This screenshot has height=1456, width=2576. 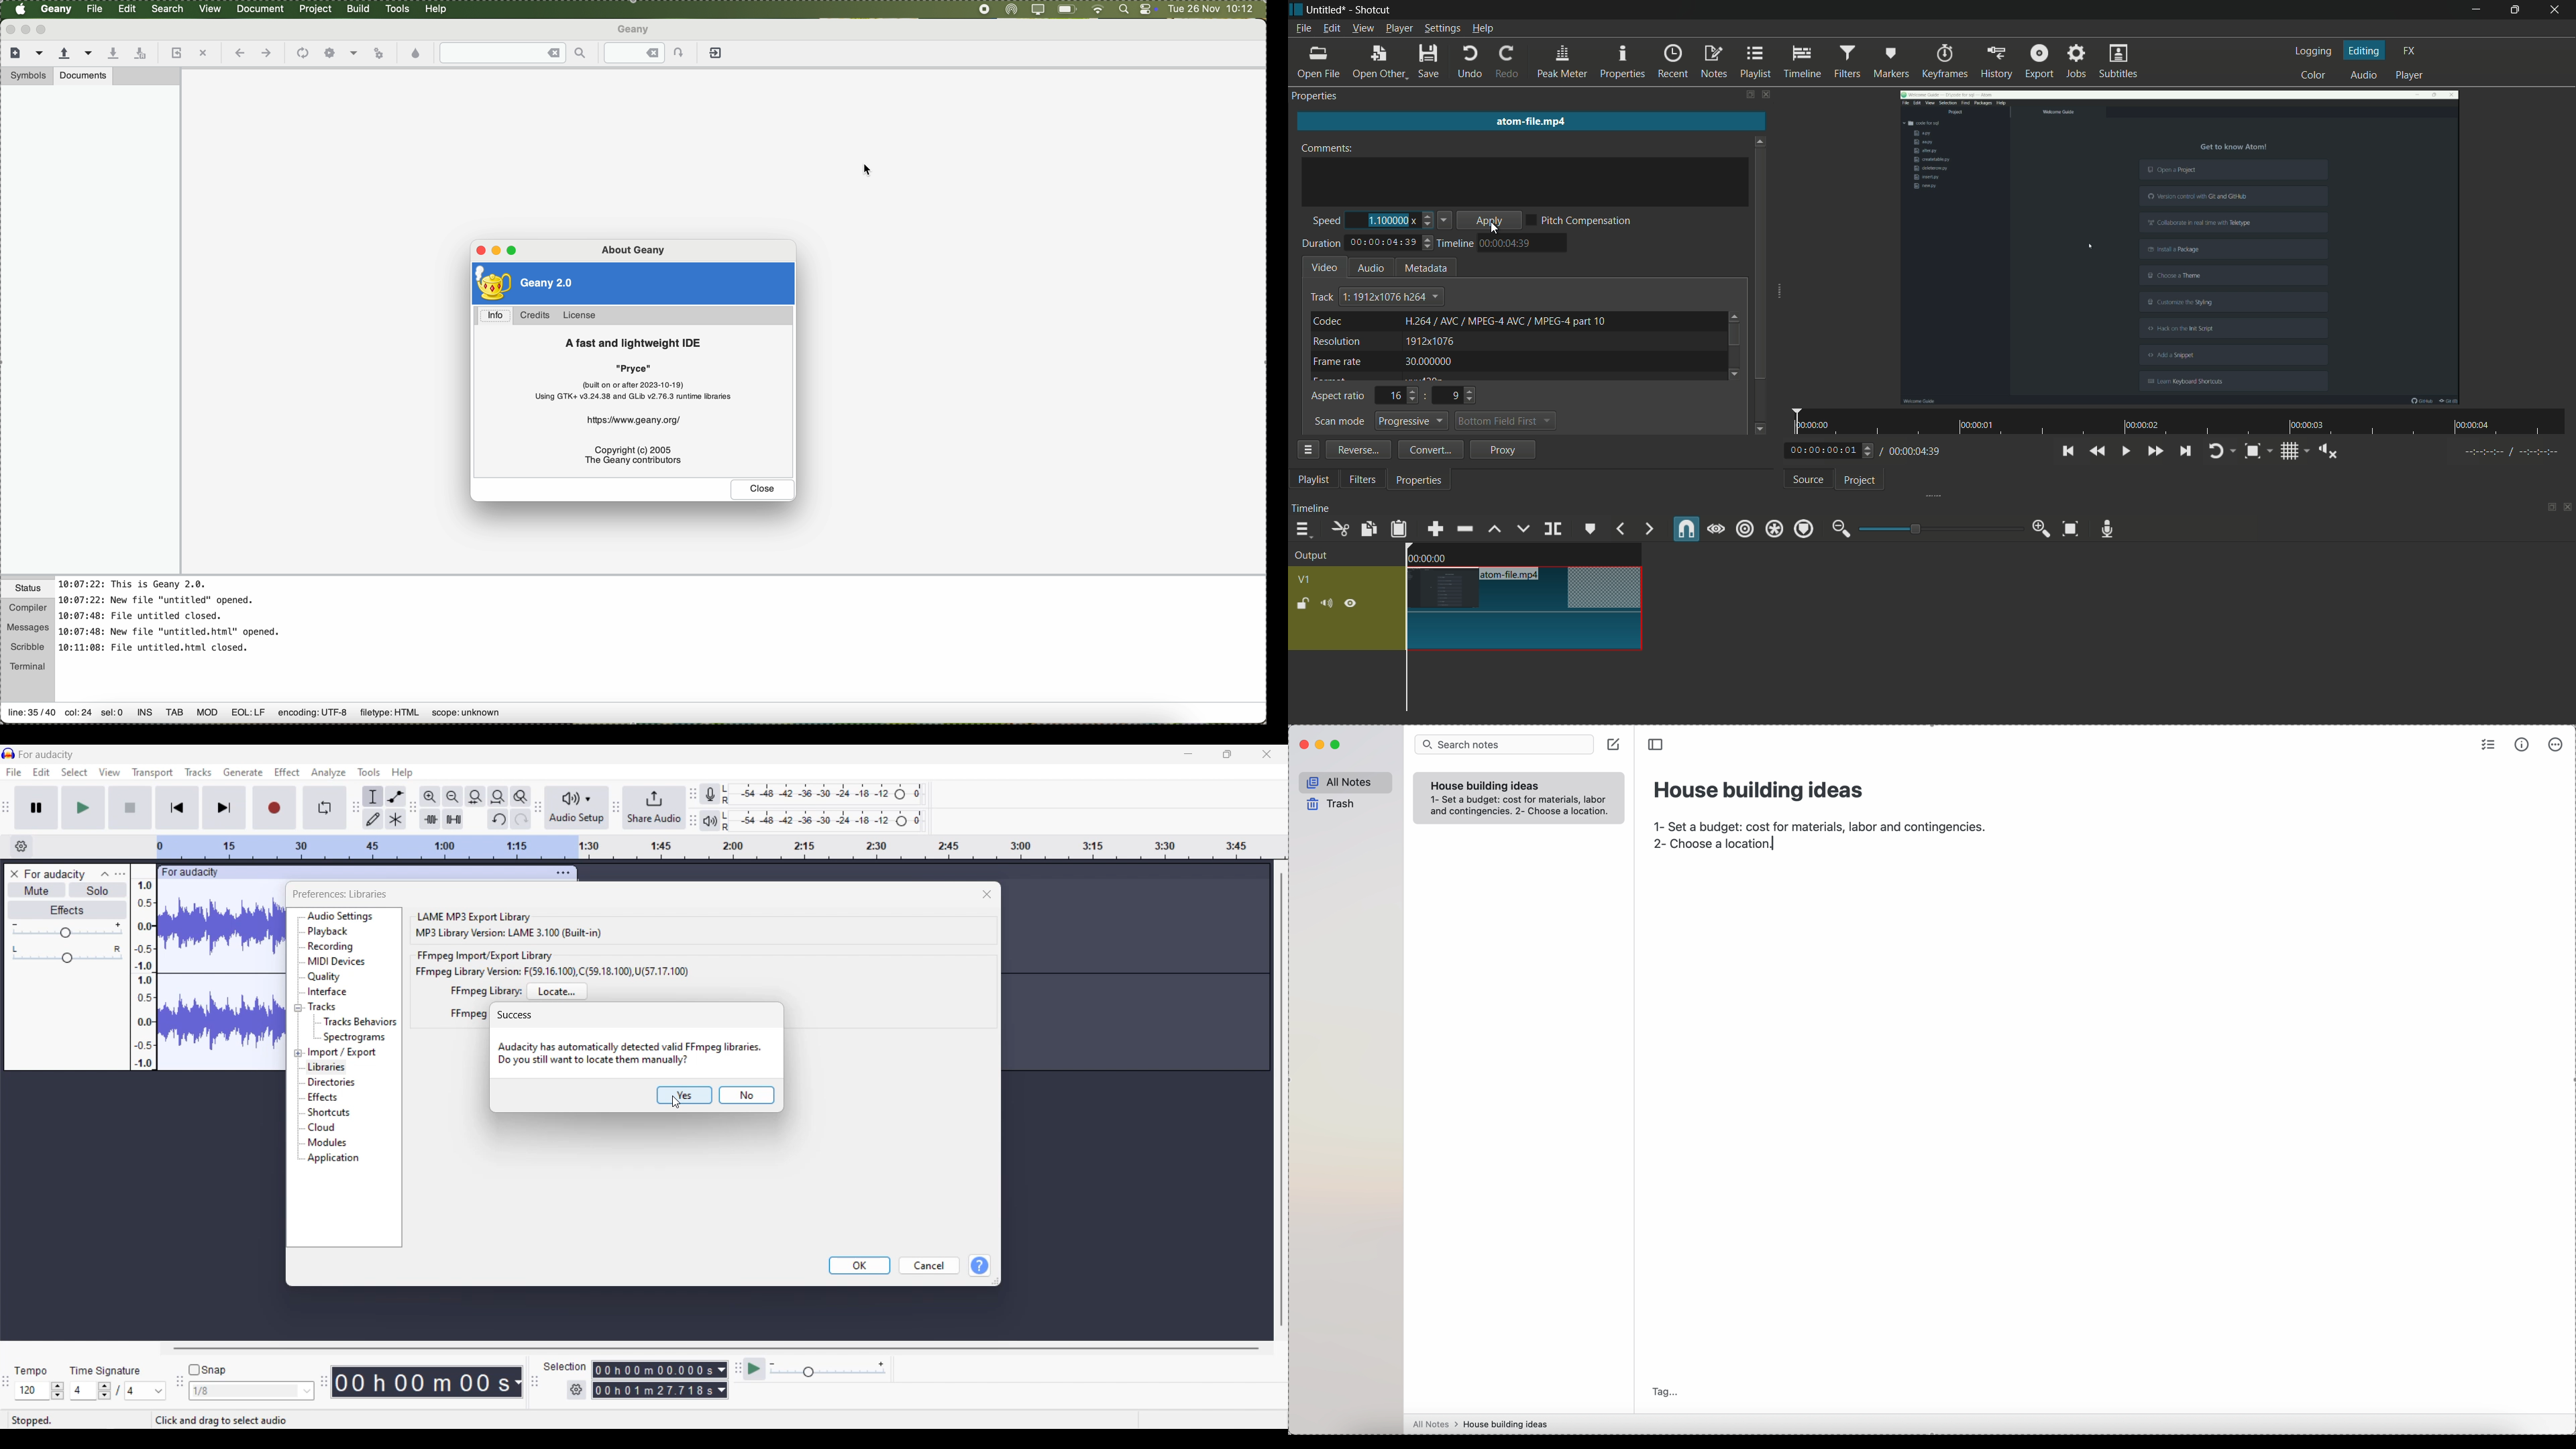 I want to click on minimize Simplenote, so click(x=1321, y=746).